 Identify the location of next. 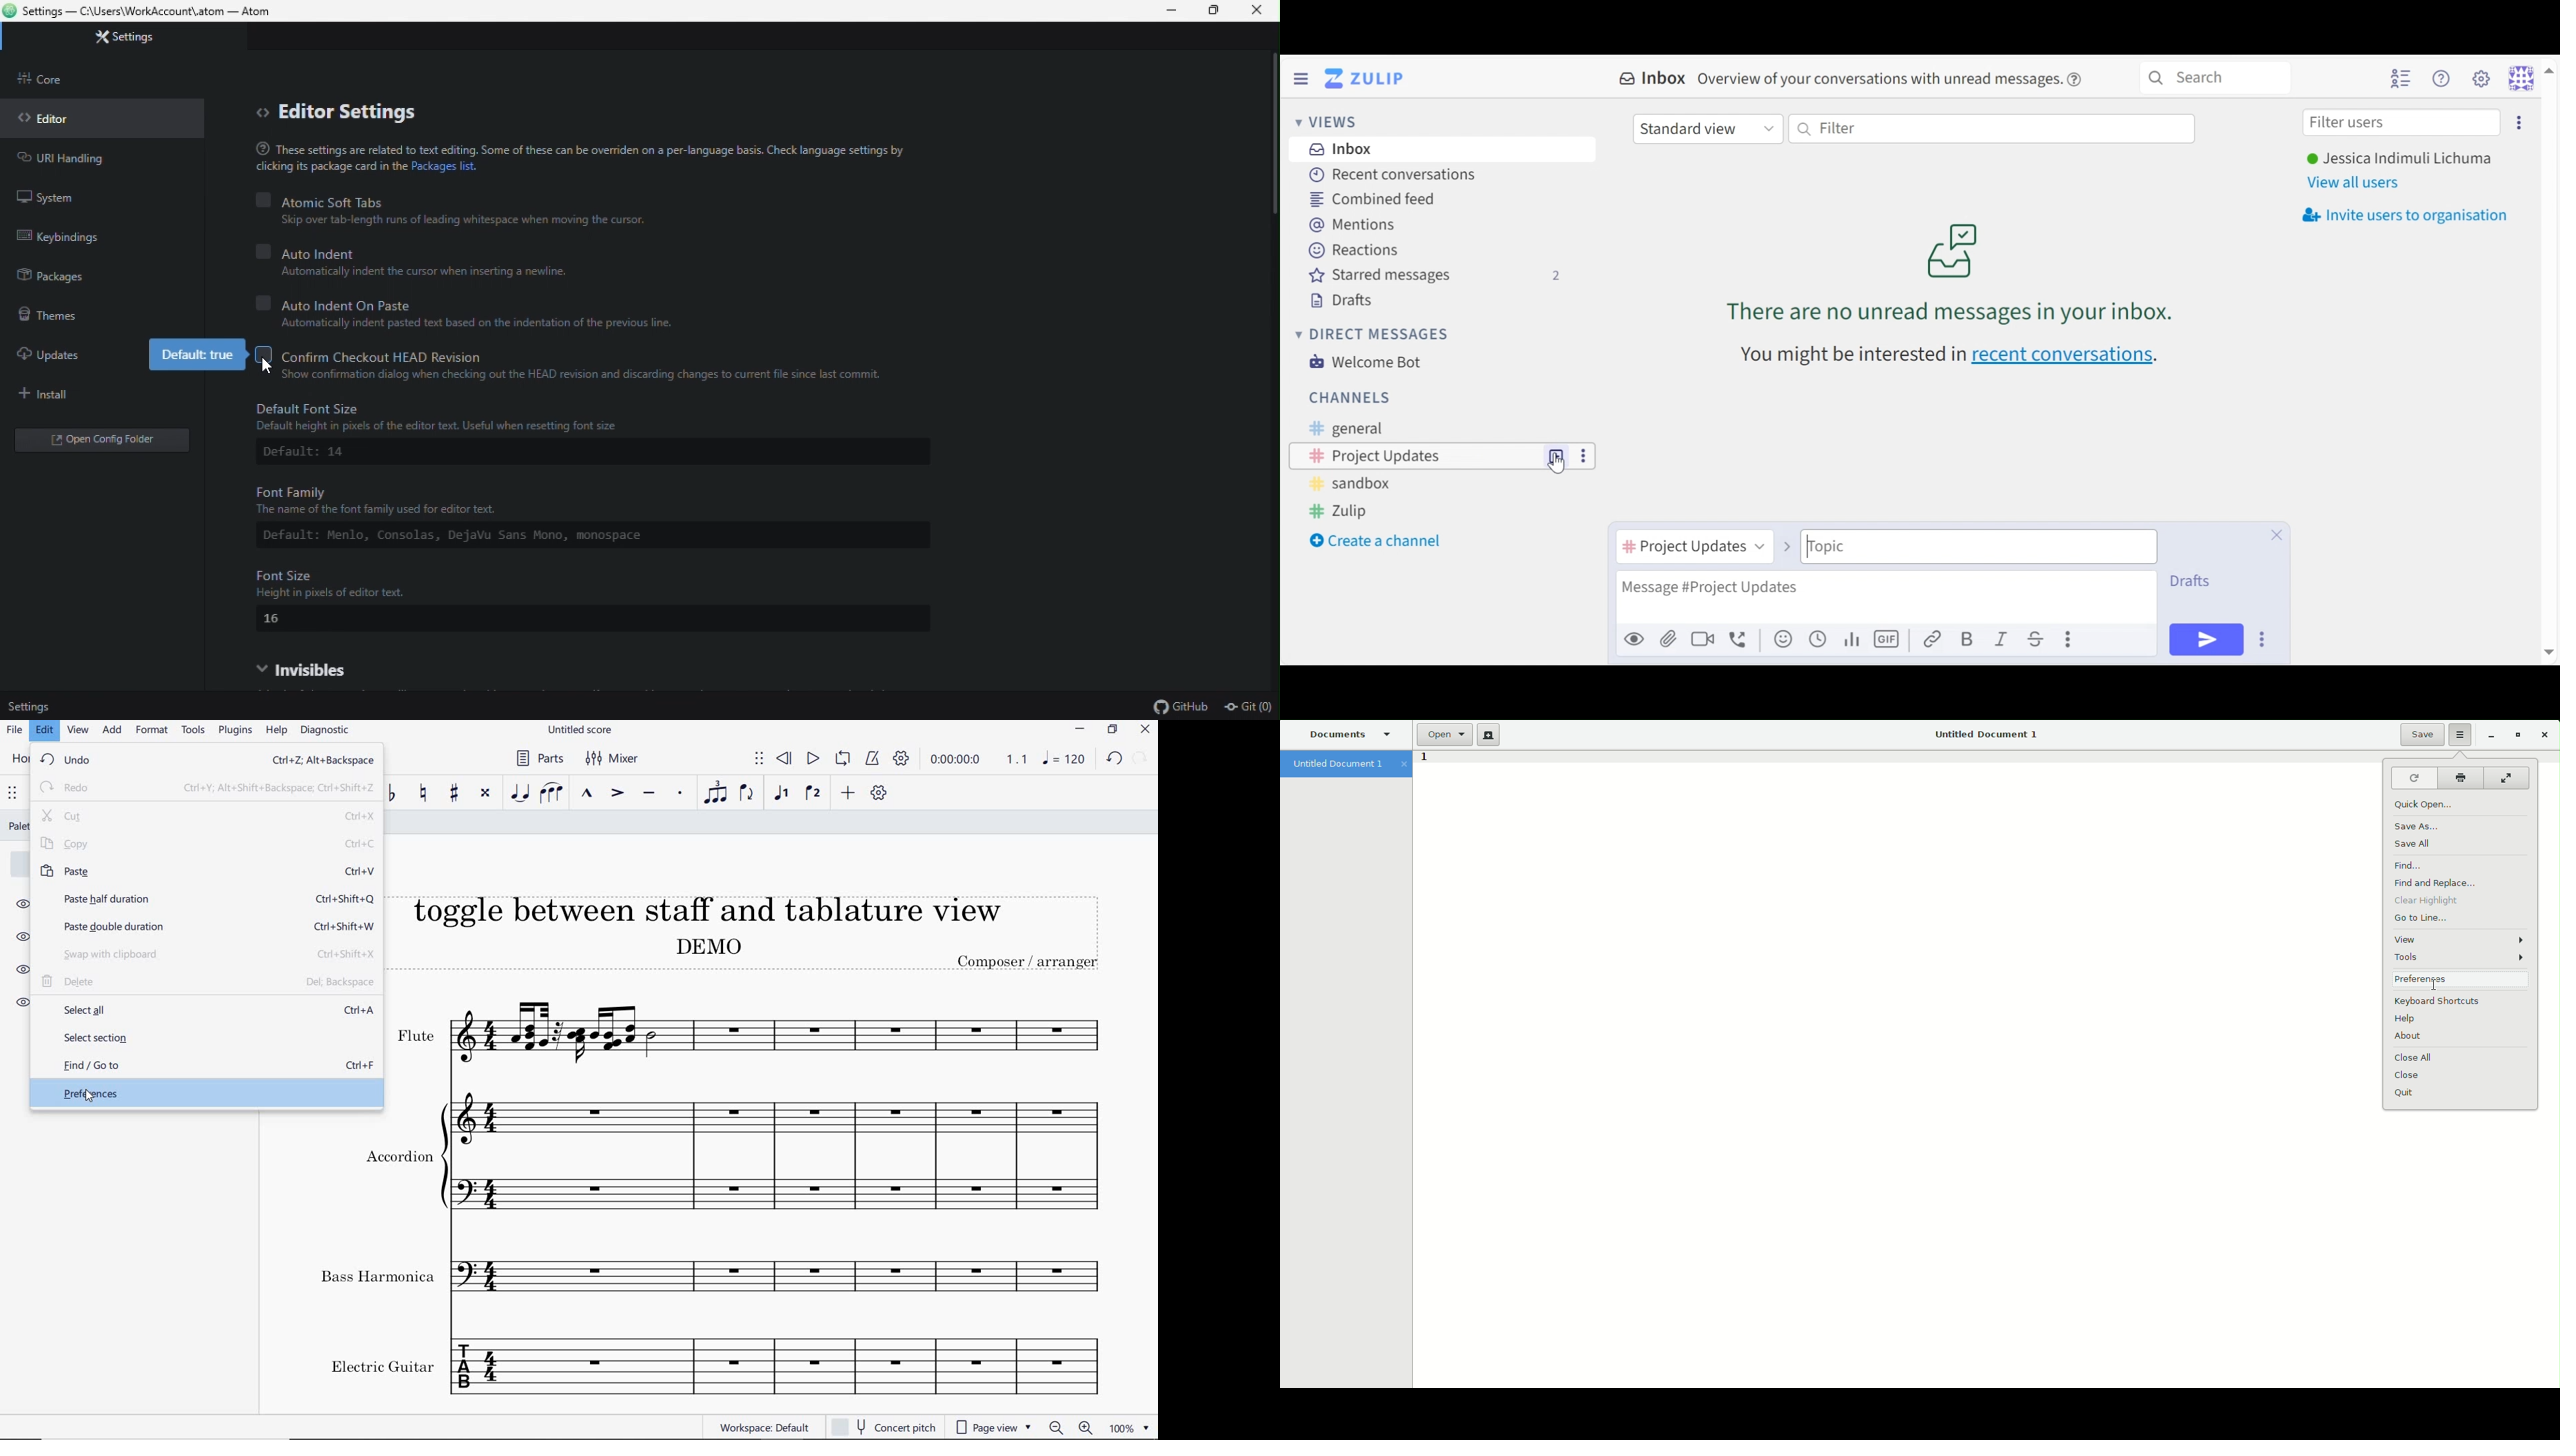
(1784, 539).